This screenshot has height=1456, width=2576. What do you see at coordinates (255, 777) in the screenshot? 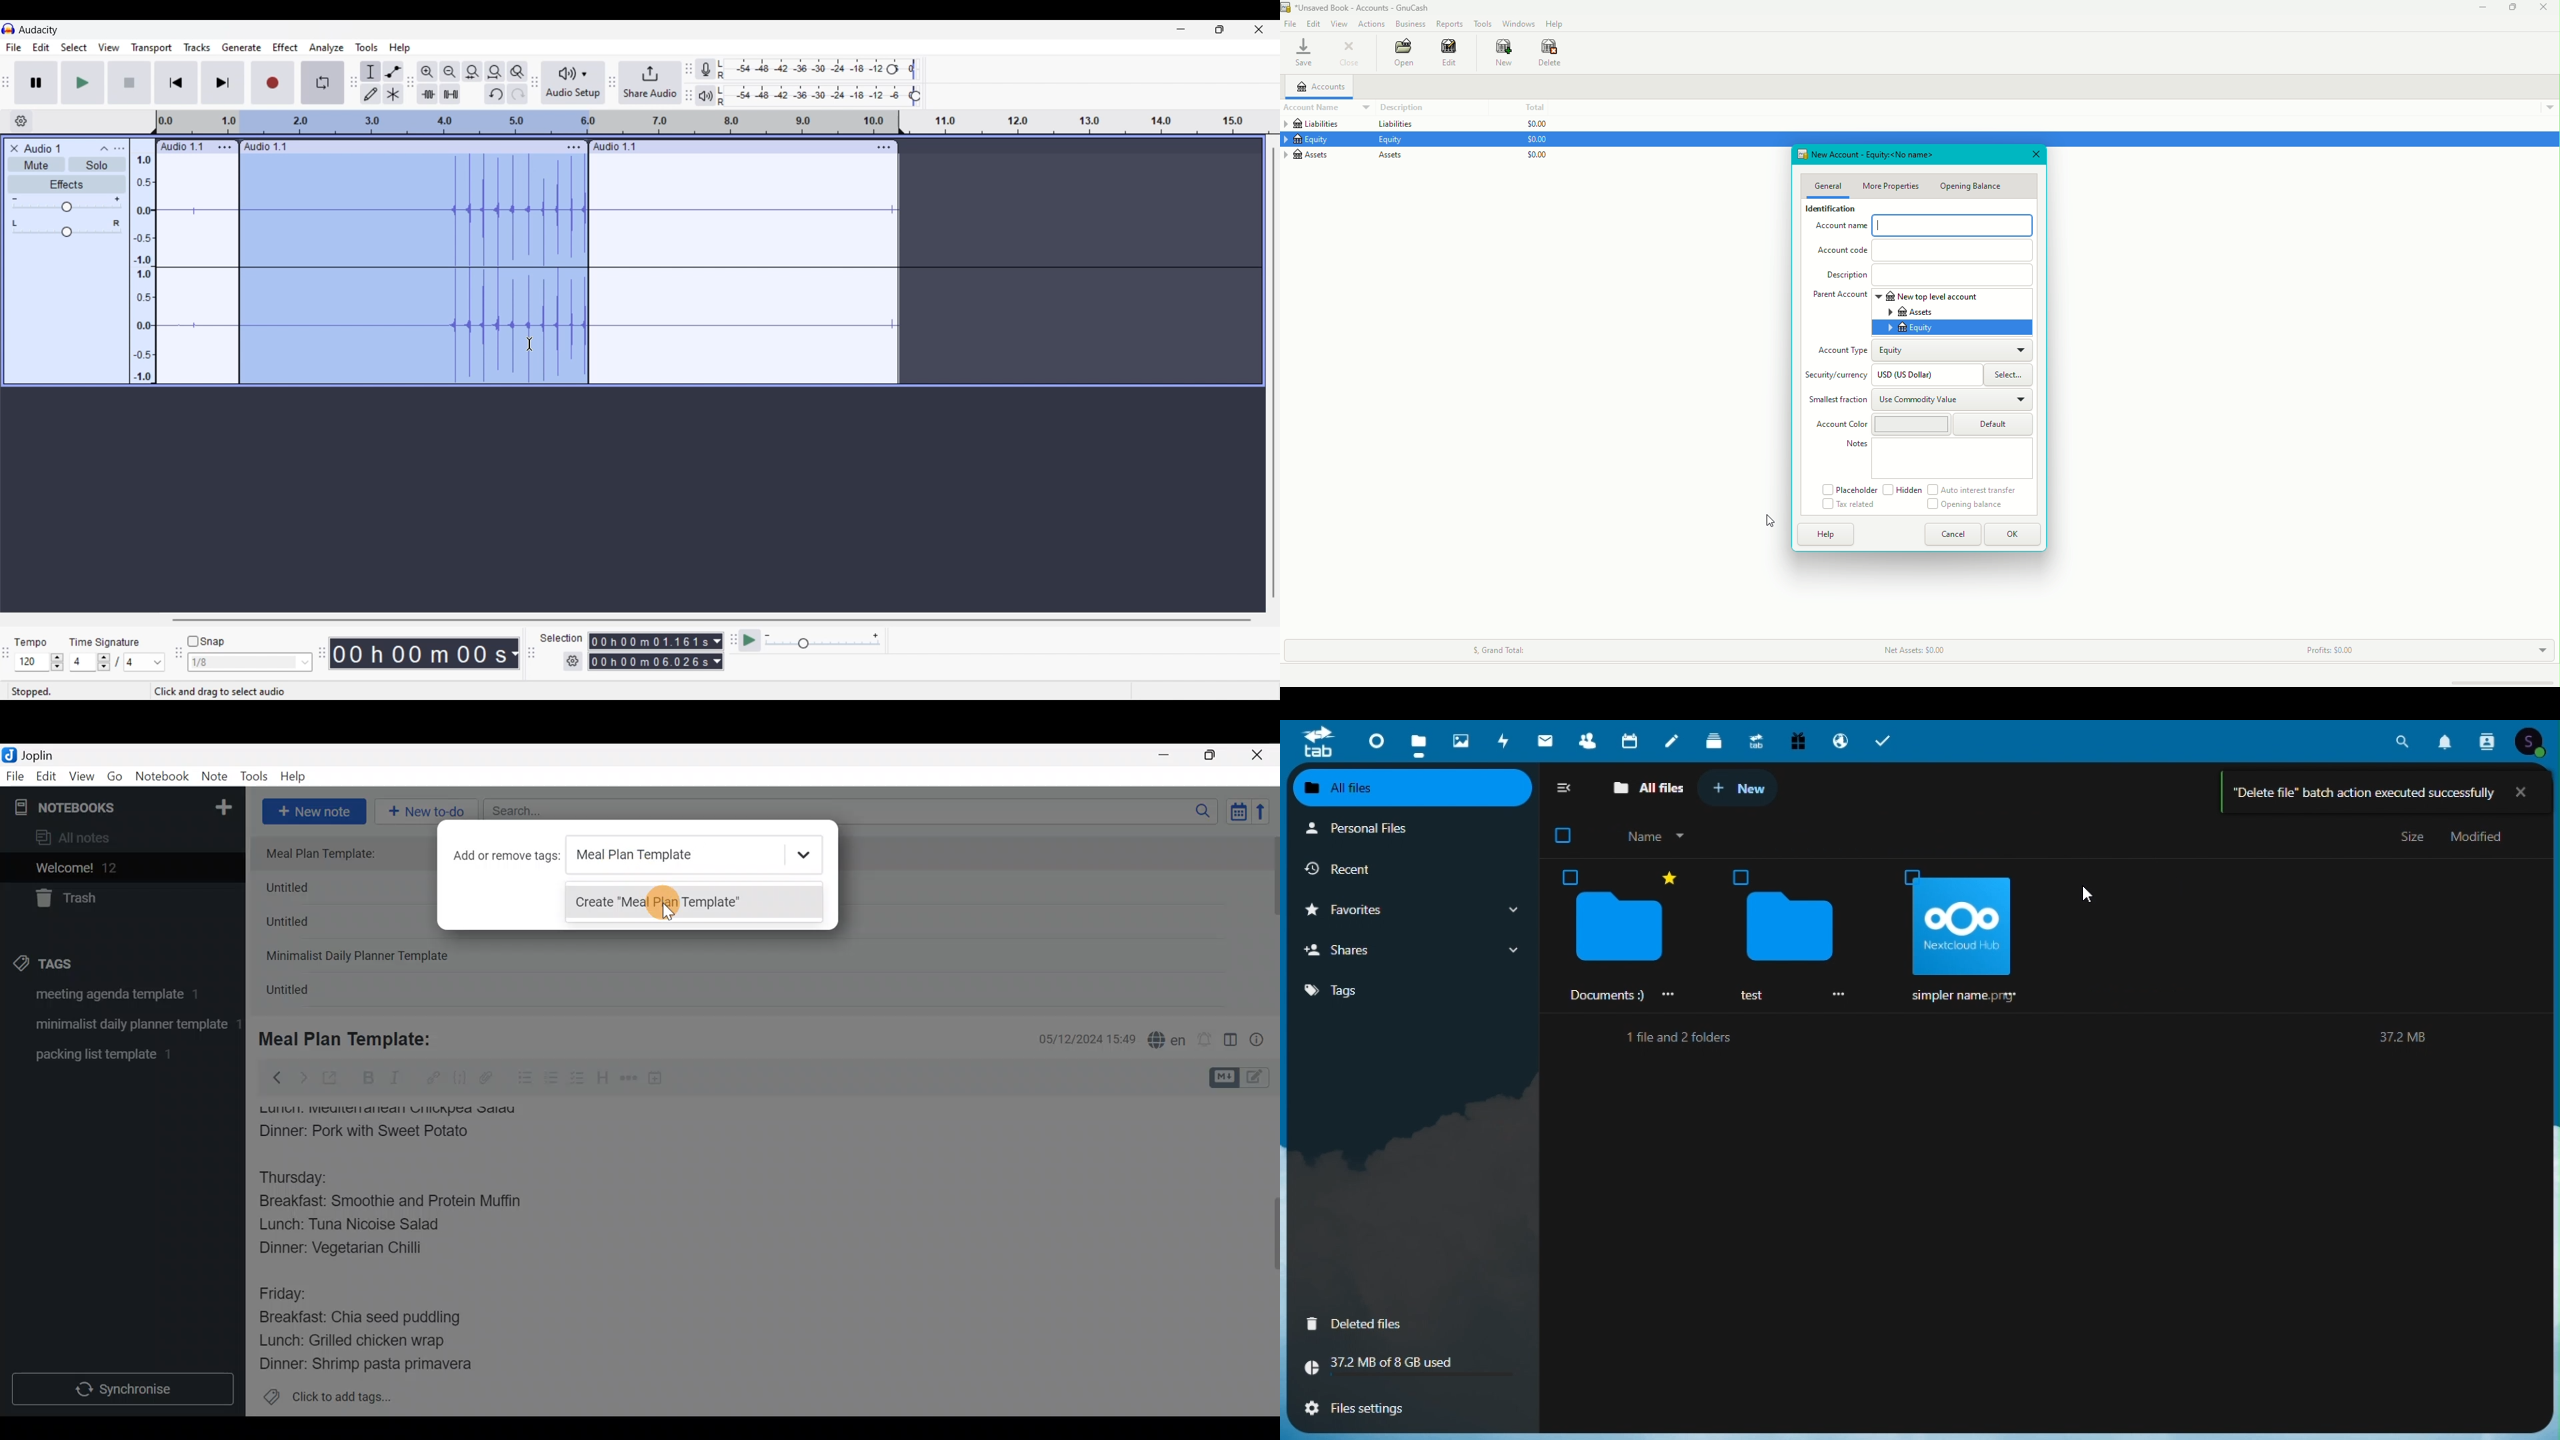
I see `Tools` at bounding box center [255, 777].